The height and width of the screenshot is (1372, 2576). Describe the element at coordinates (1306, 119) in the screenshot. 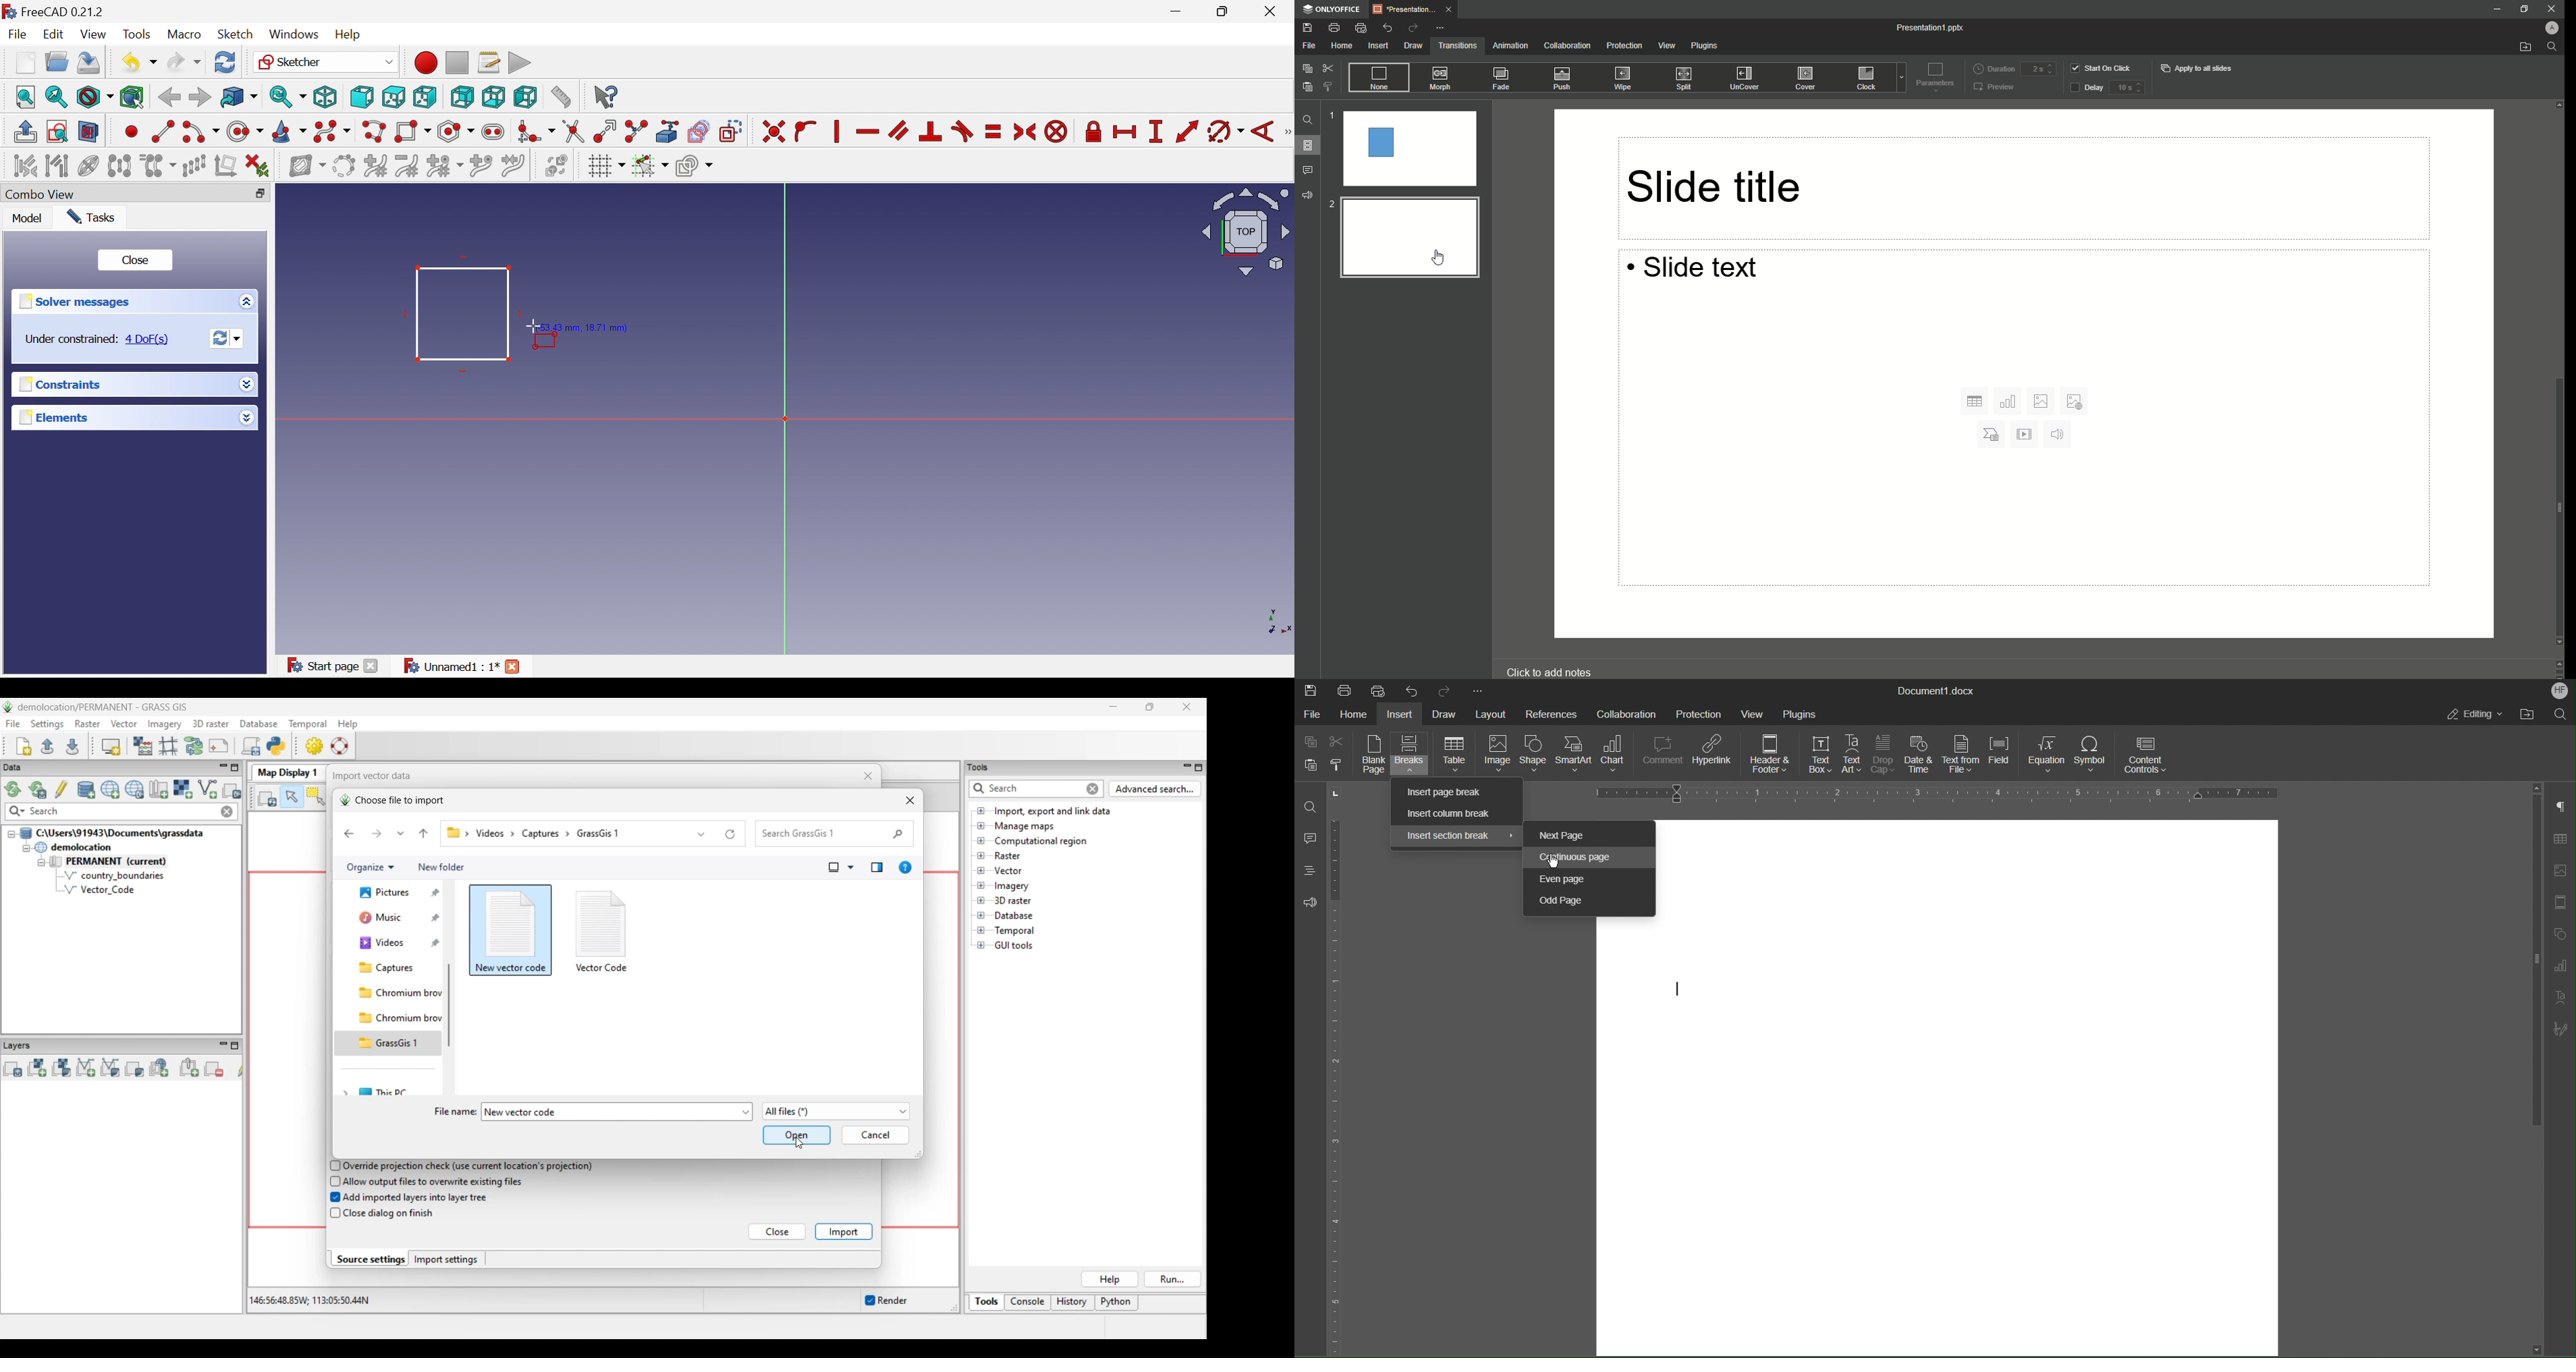

I see `Find` at that location.